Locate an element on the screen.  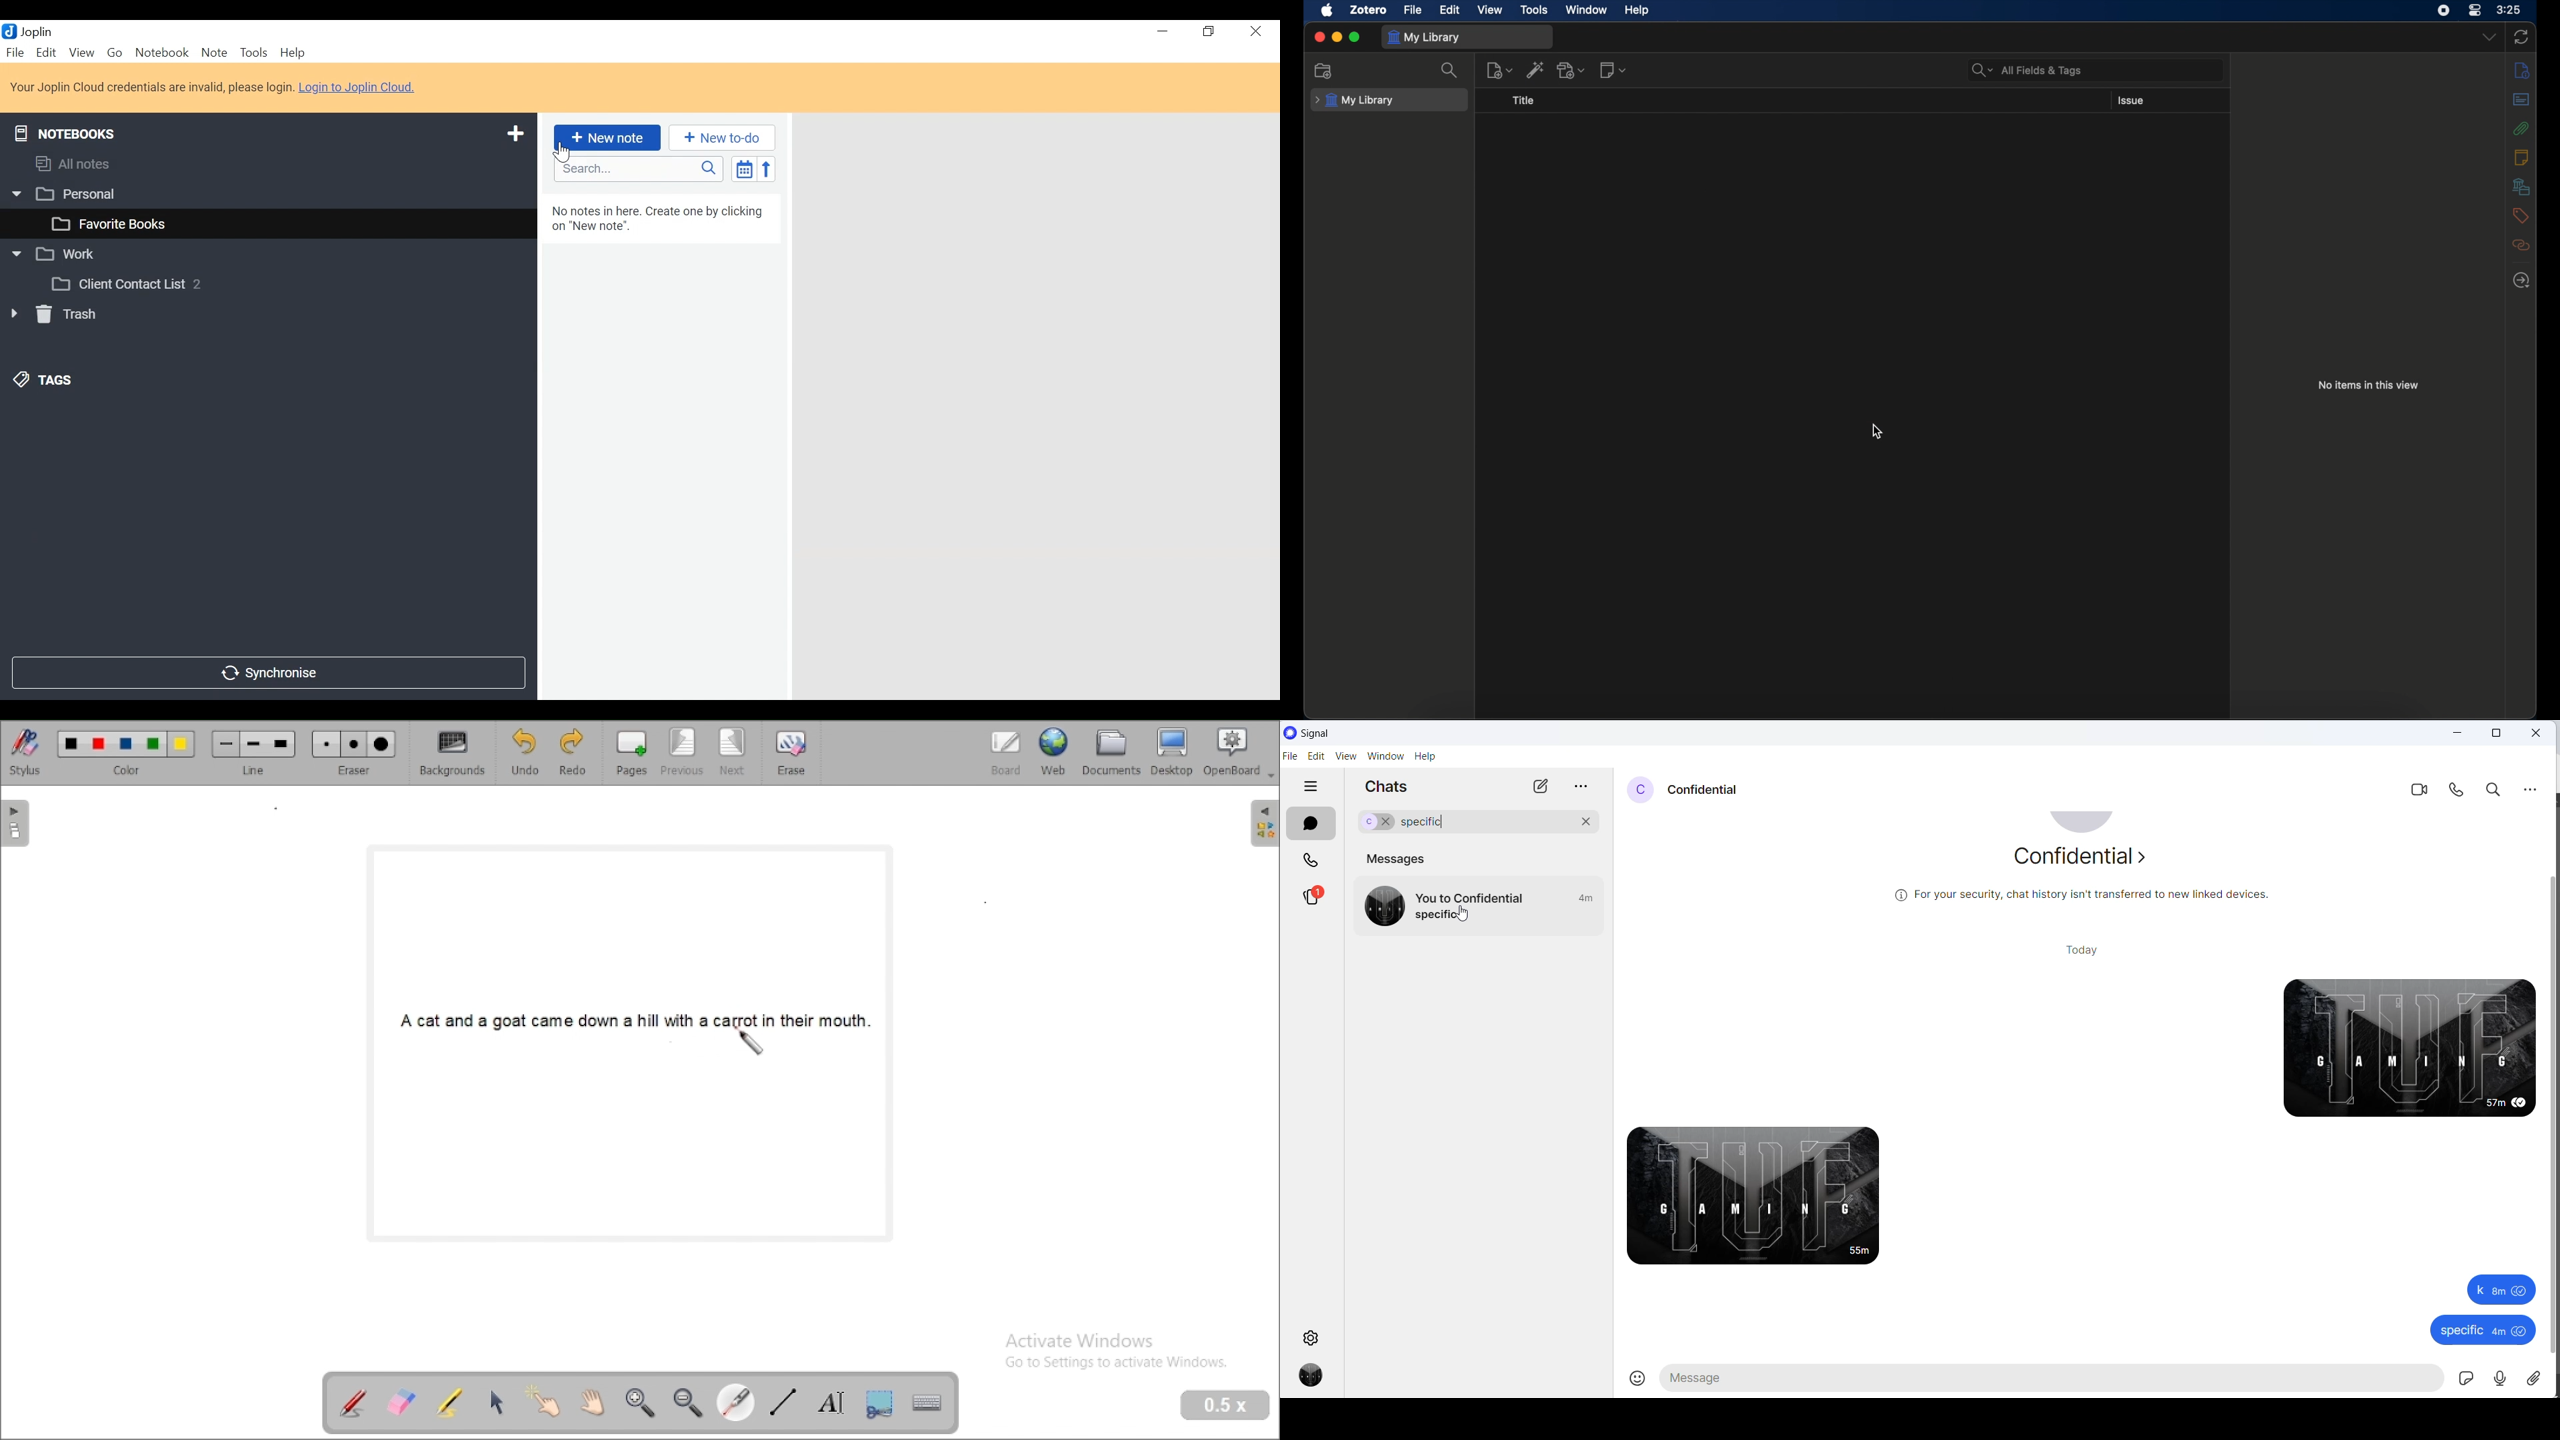
more options is located at coordinates (2531, 789).